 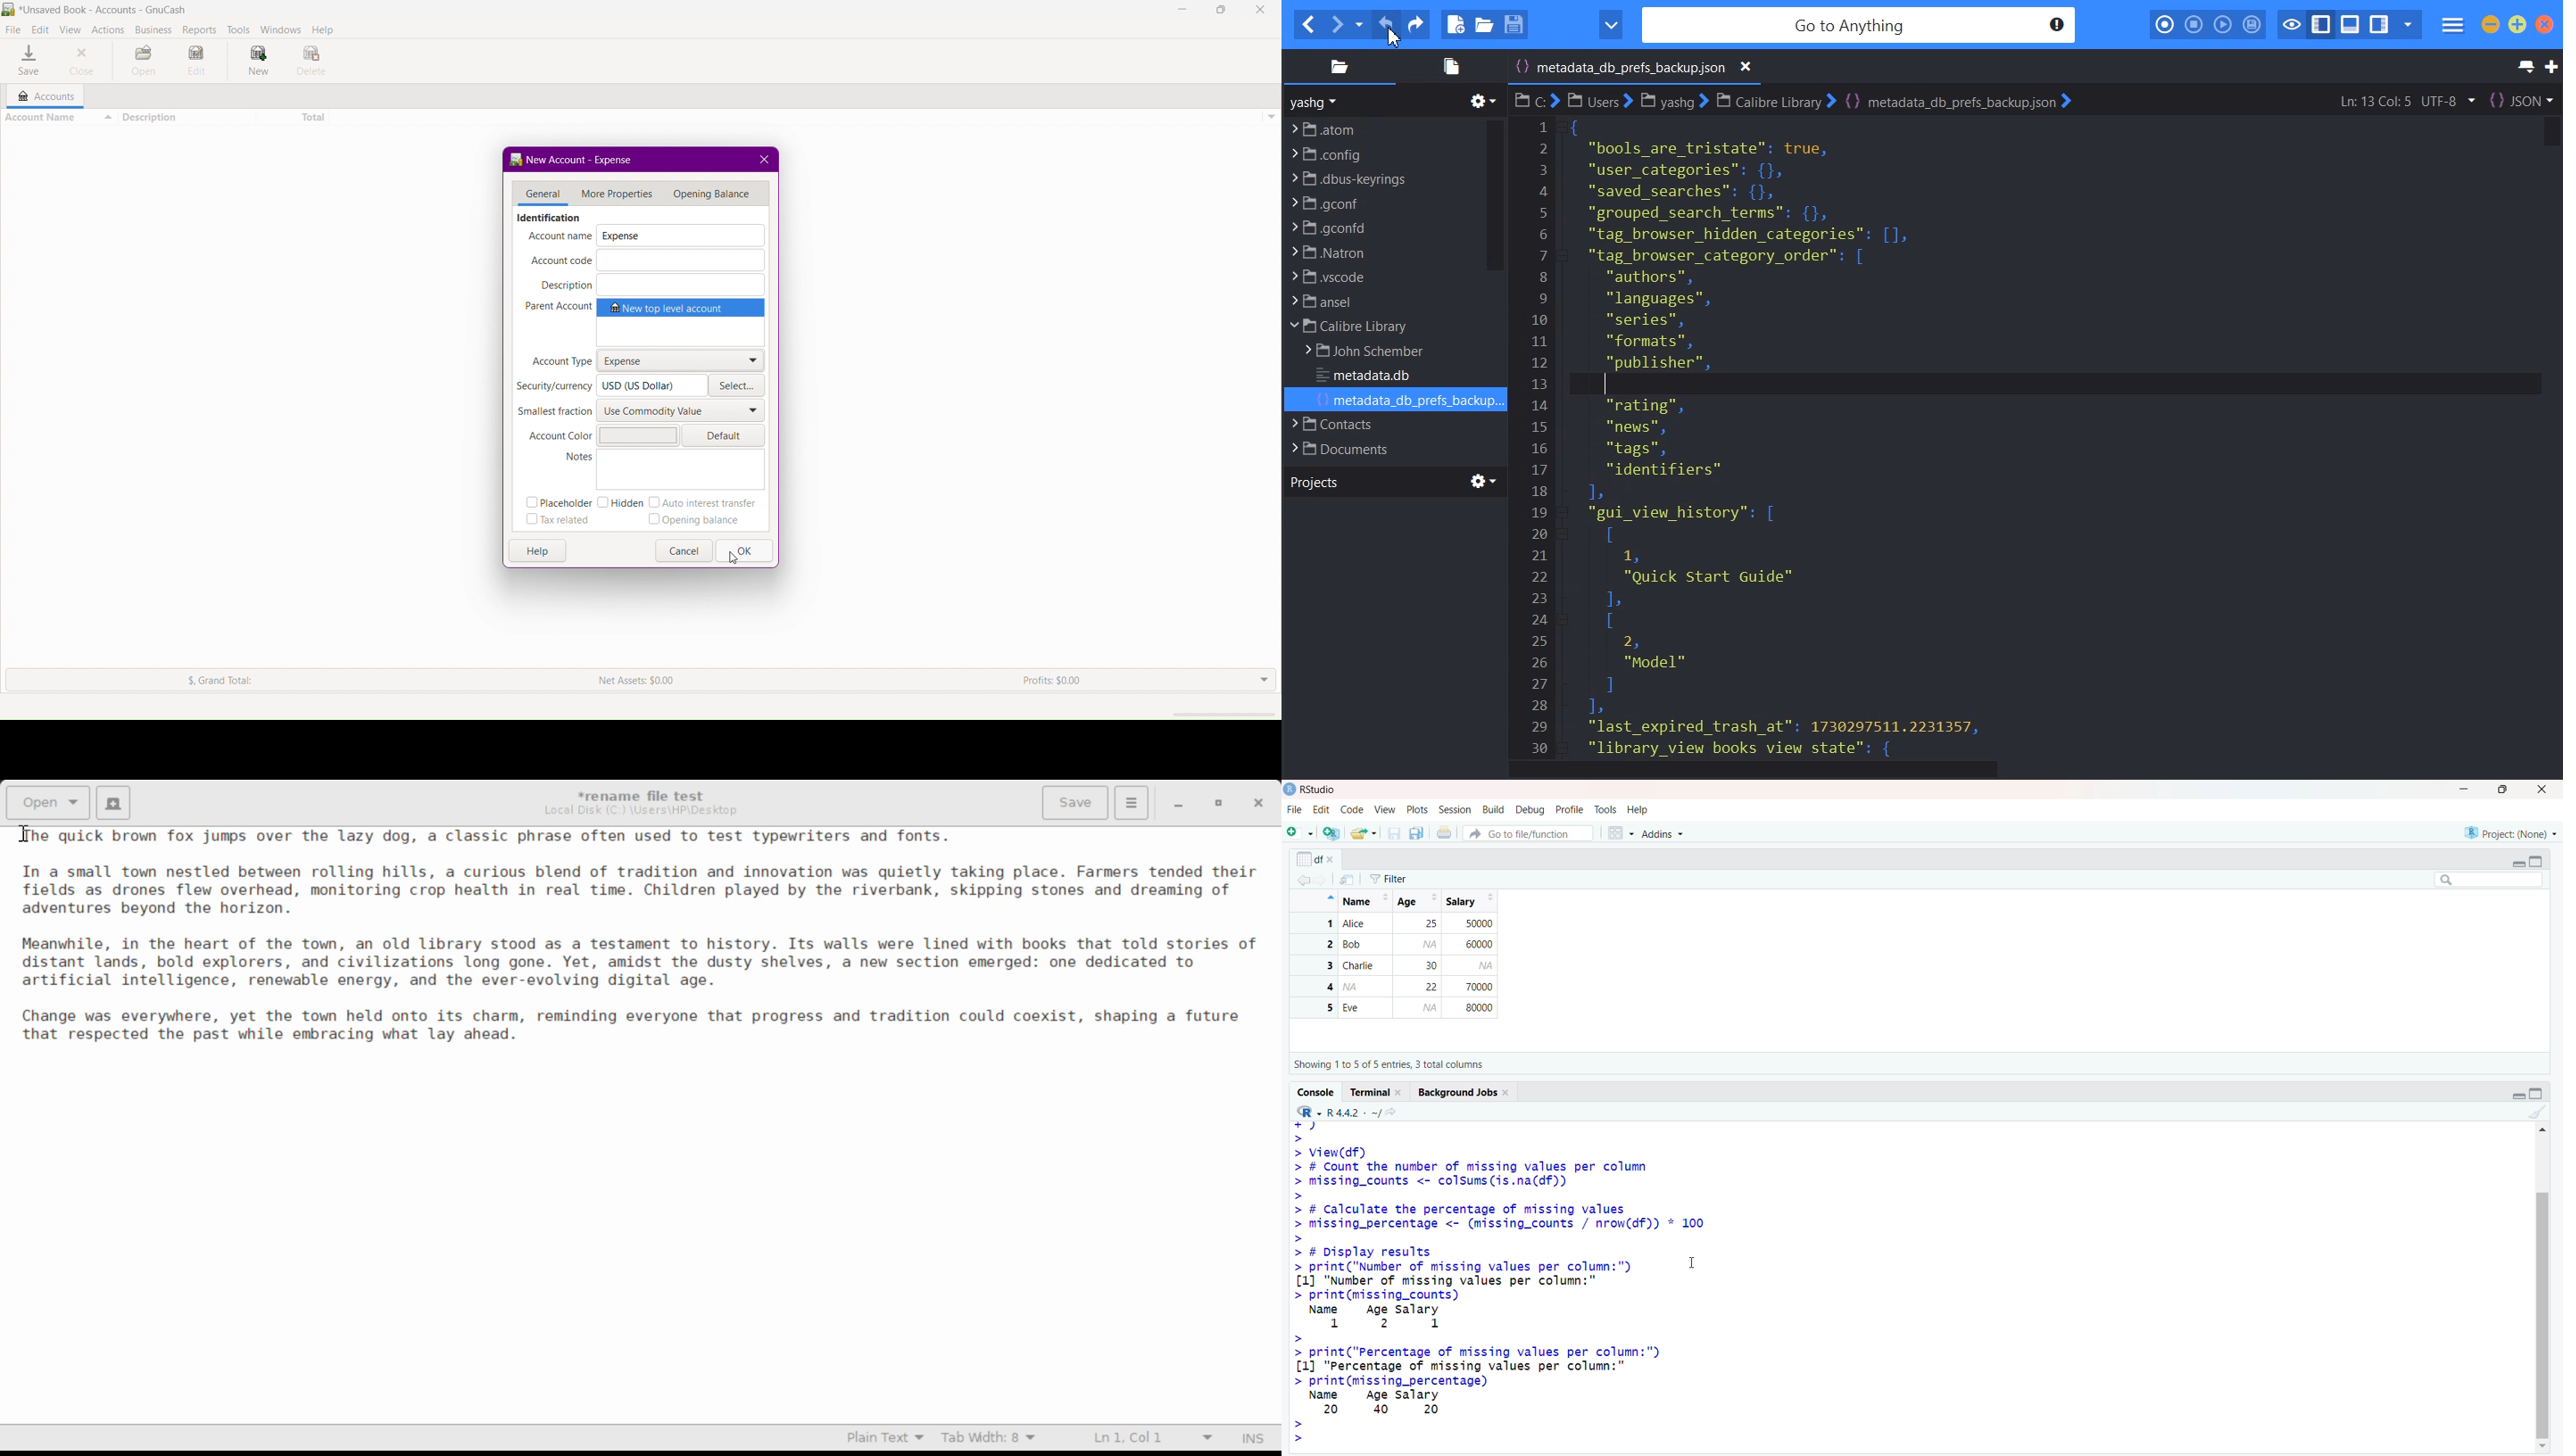 What do you see at coordinates (642, 949) in the screenshot?
I see `The quick brown fox jumps over the lazy dog, a classic phrase often used to test typewriters and fonts.In a small town nestled between rolling hills, a curious blend of tradition and innovation was quietly taking place. Farmers tended theirfields as drones flew overhead, monitoring crop health in real time. Children played by the riverbank, skipping stones and dreaming ofadventures beyond the horizon.Meanwhile, in the heart of the town, an old library stood as a testament to history. Its walls were lined with books that told stories ofdistant lands, bold explorers, and civilizations long gone. Yet, amidst the dusty shelves, a new section emerged: one dedicated toartificial intelligence, renewable energy, and the ever-evolving digital age.Change was everywhere, yet the town held onto its charm, reminding everyone that progress and tradition could coexist, shaping a futurethat respected the past while embracing what lay ahead.` at bounding box center [642, 949].